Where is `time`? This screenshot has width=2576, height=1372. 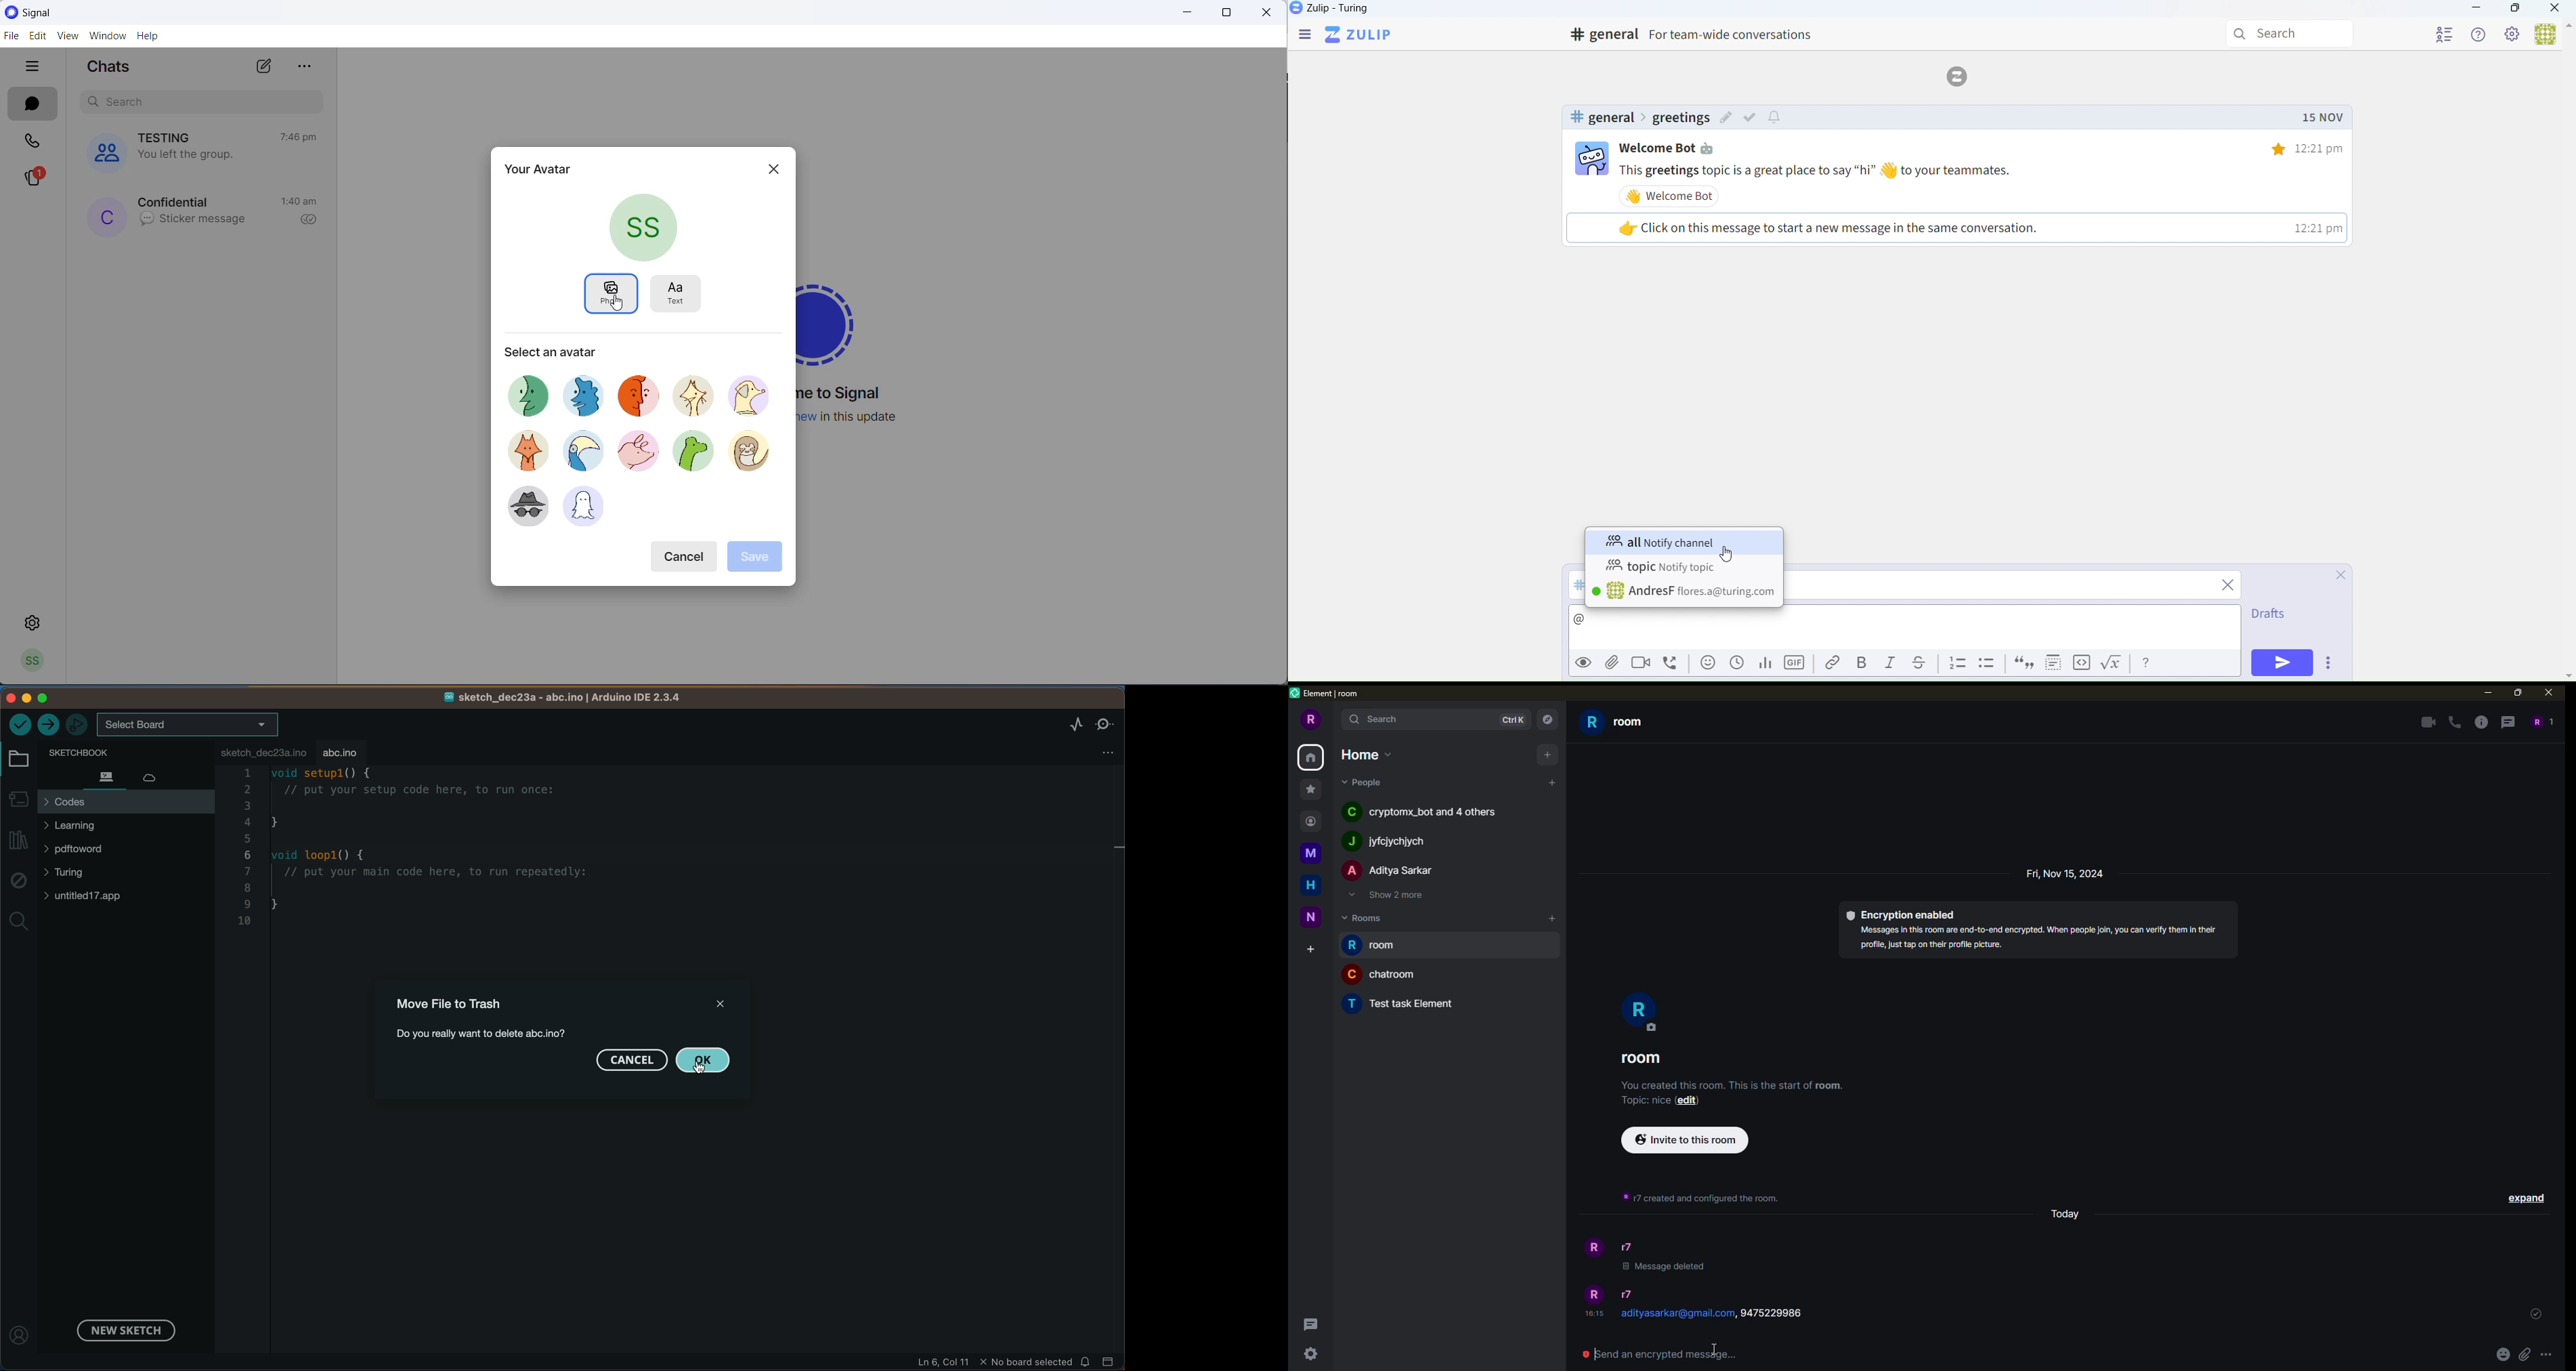 time is located at coordinates (2298, 148).